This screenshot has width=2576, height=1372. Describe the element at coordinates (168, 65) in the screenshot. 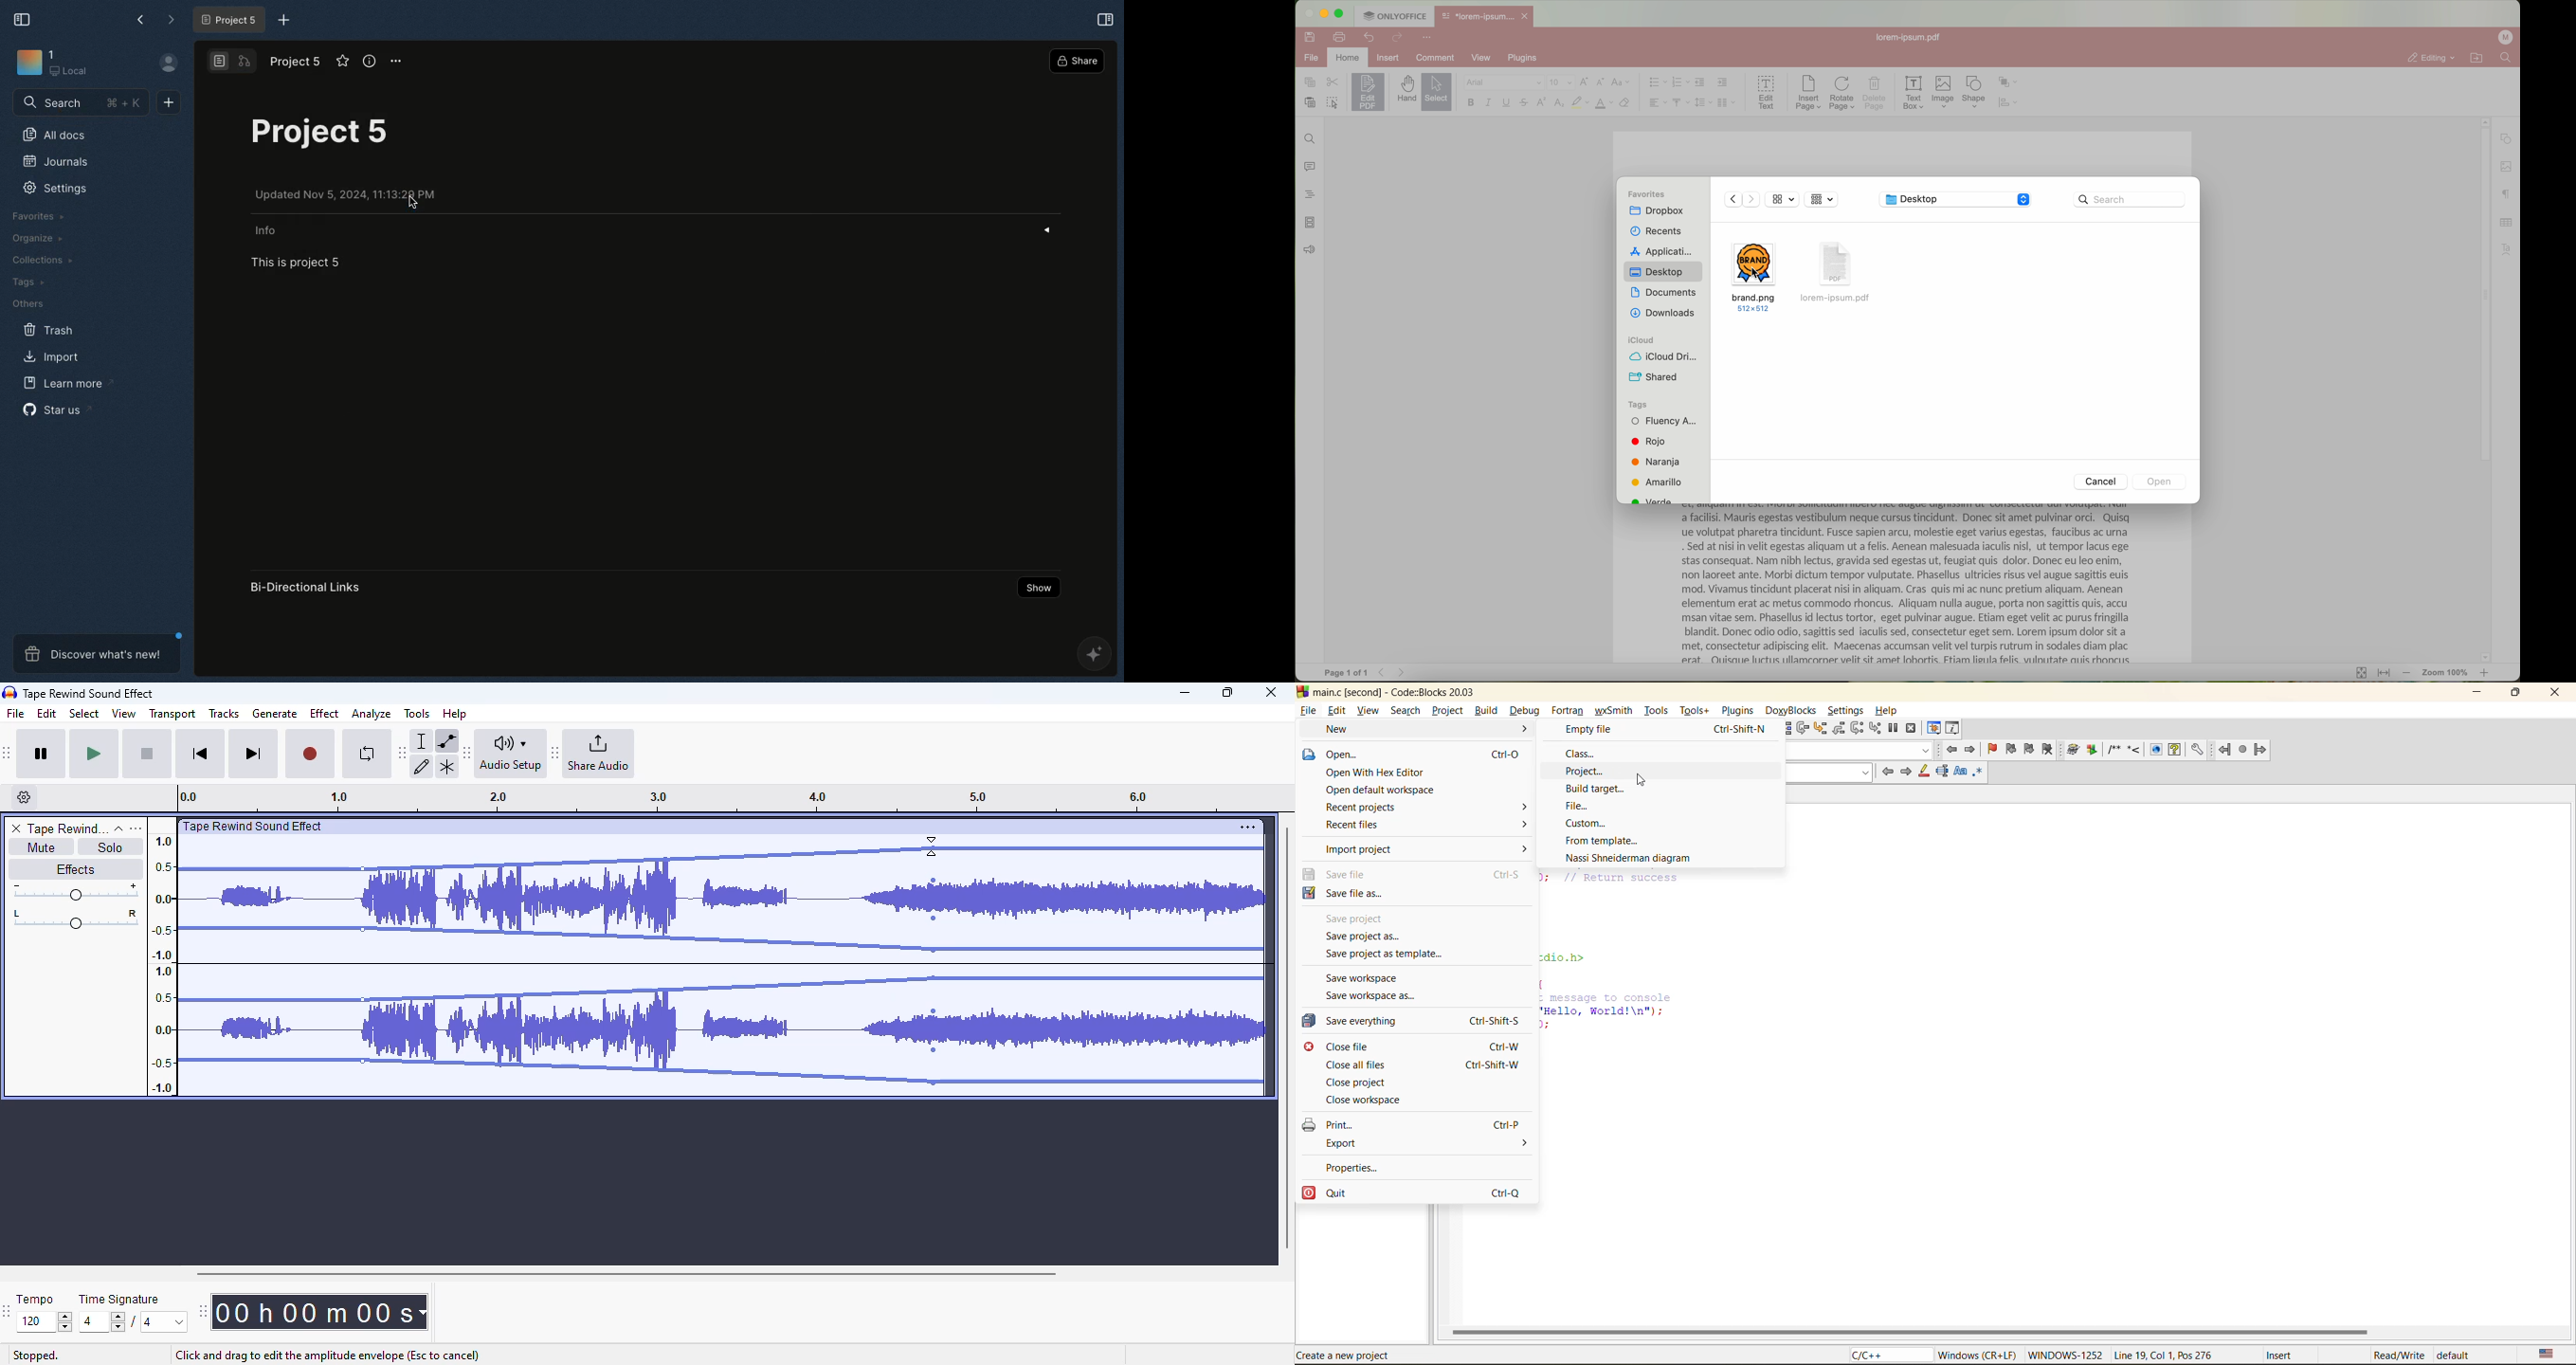

I see `User` at that location.